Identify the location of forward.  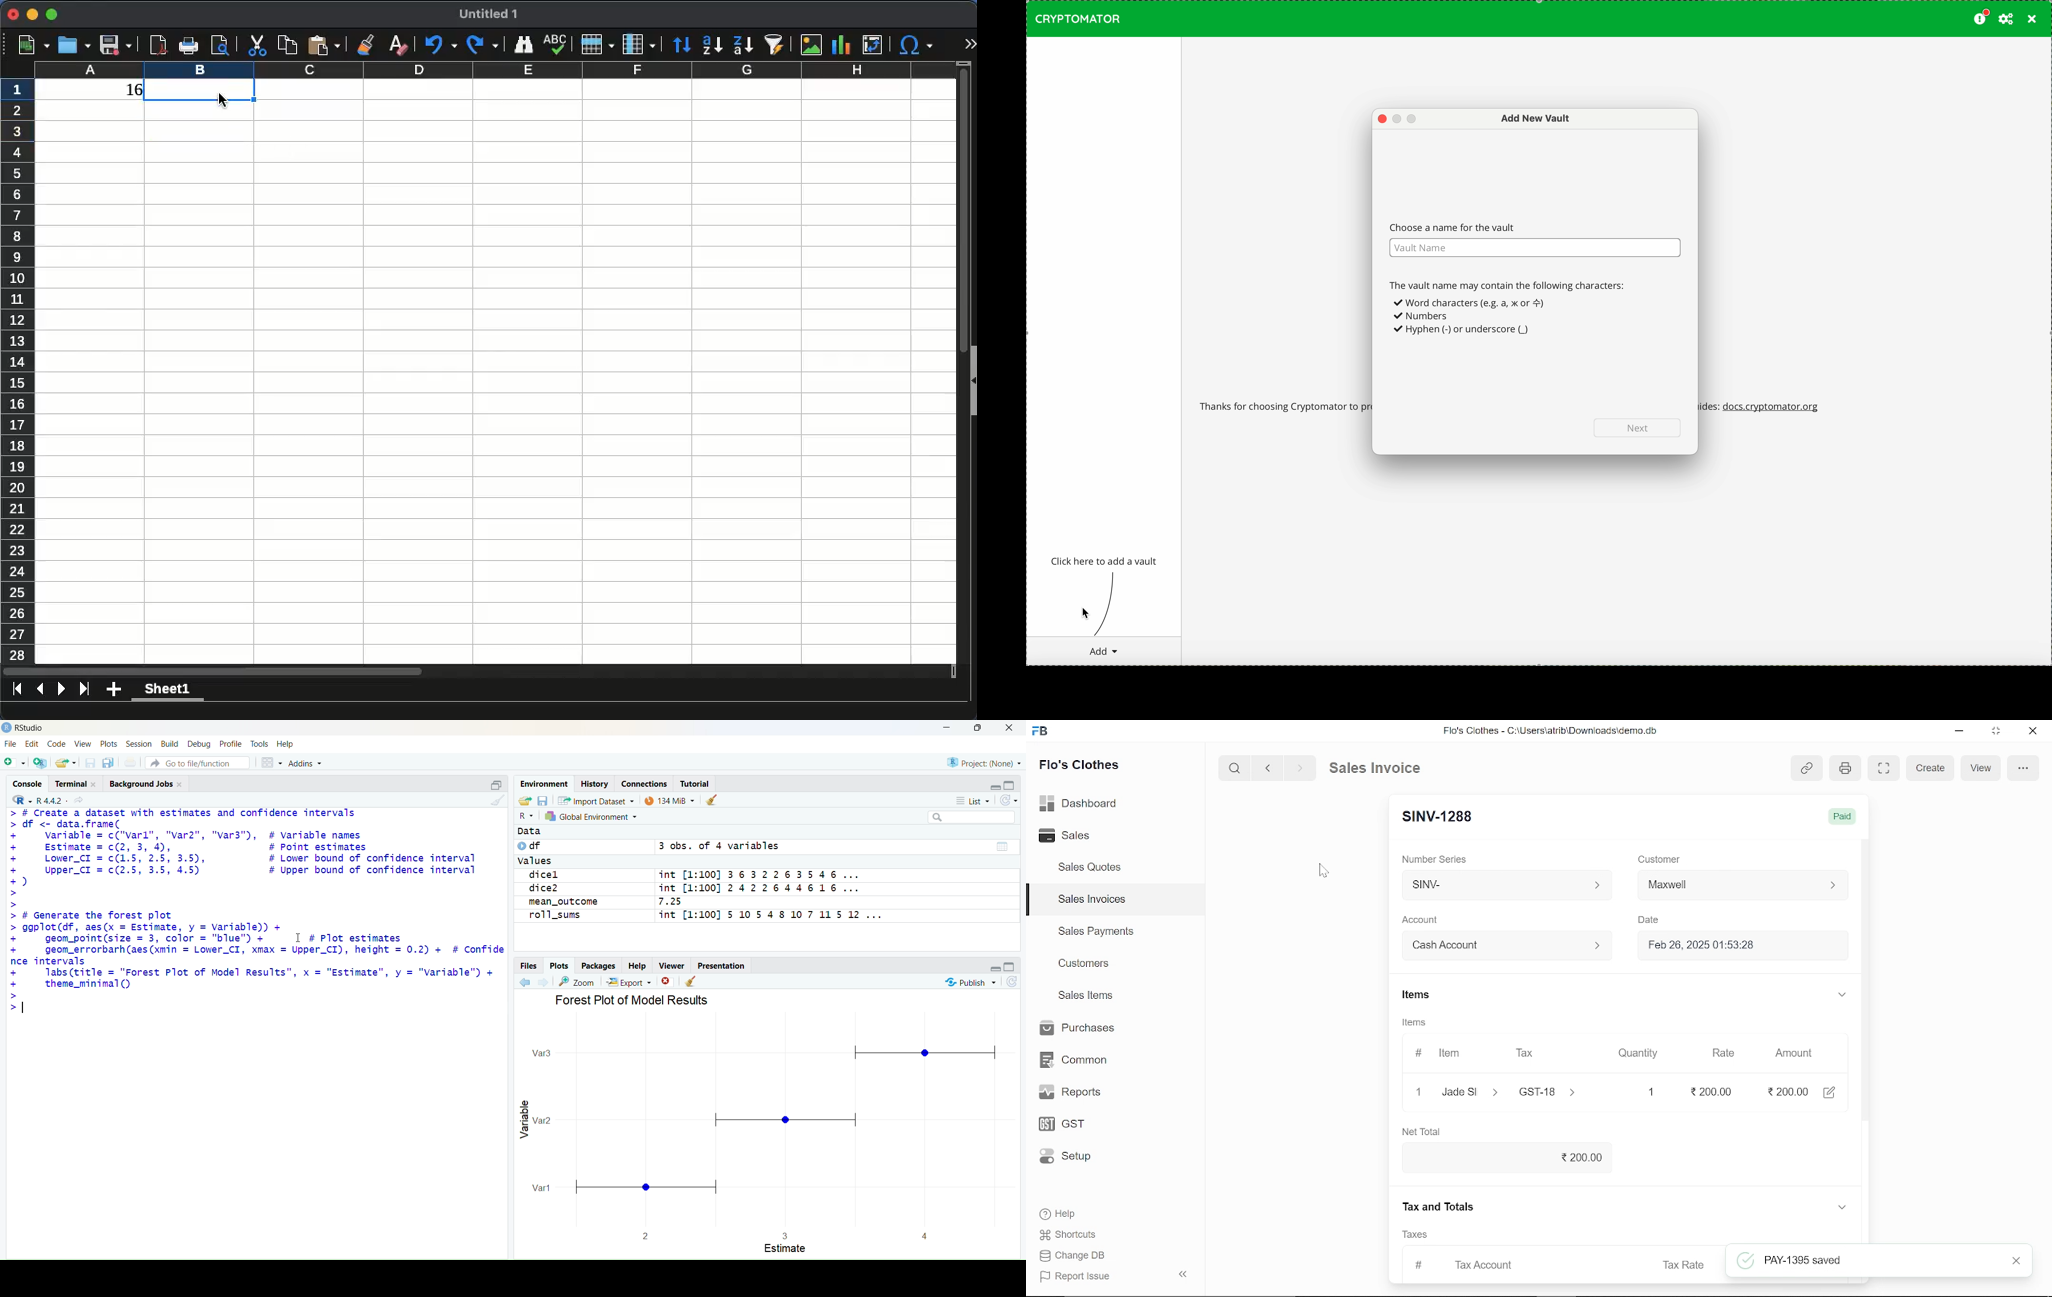
(543, 983).